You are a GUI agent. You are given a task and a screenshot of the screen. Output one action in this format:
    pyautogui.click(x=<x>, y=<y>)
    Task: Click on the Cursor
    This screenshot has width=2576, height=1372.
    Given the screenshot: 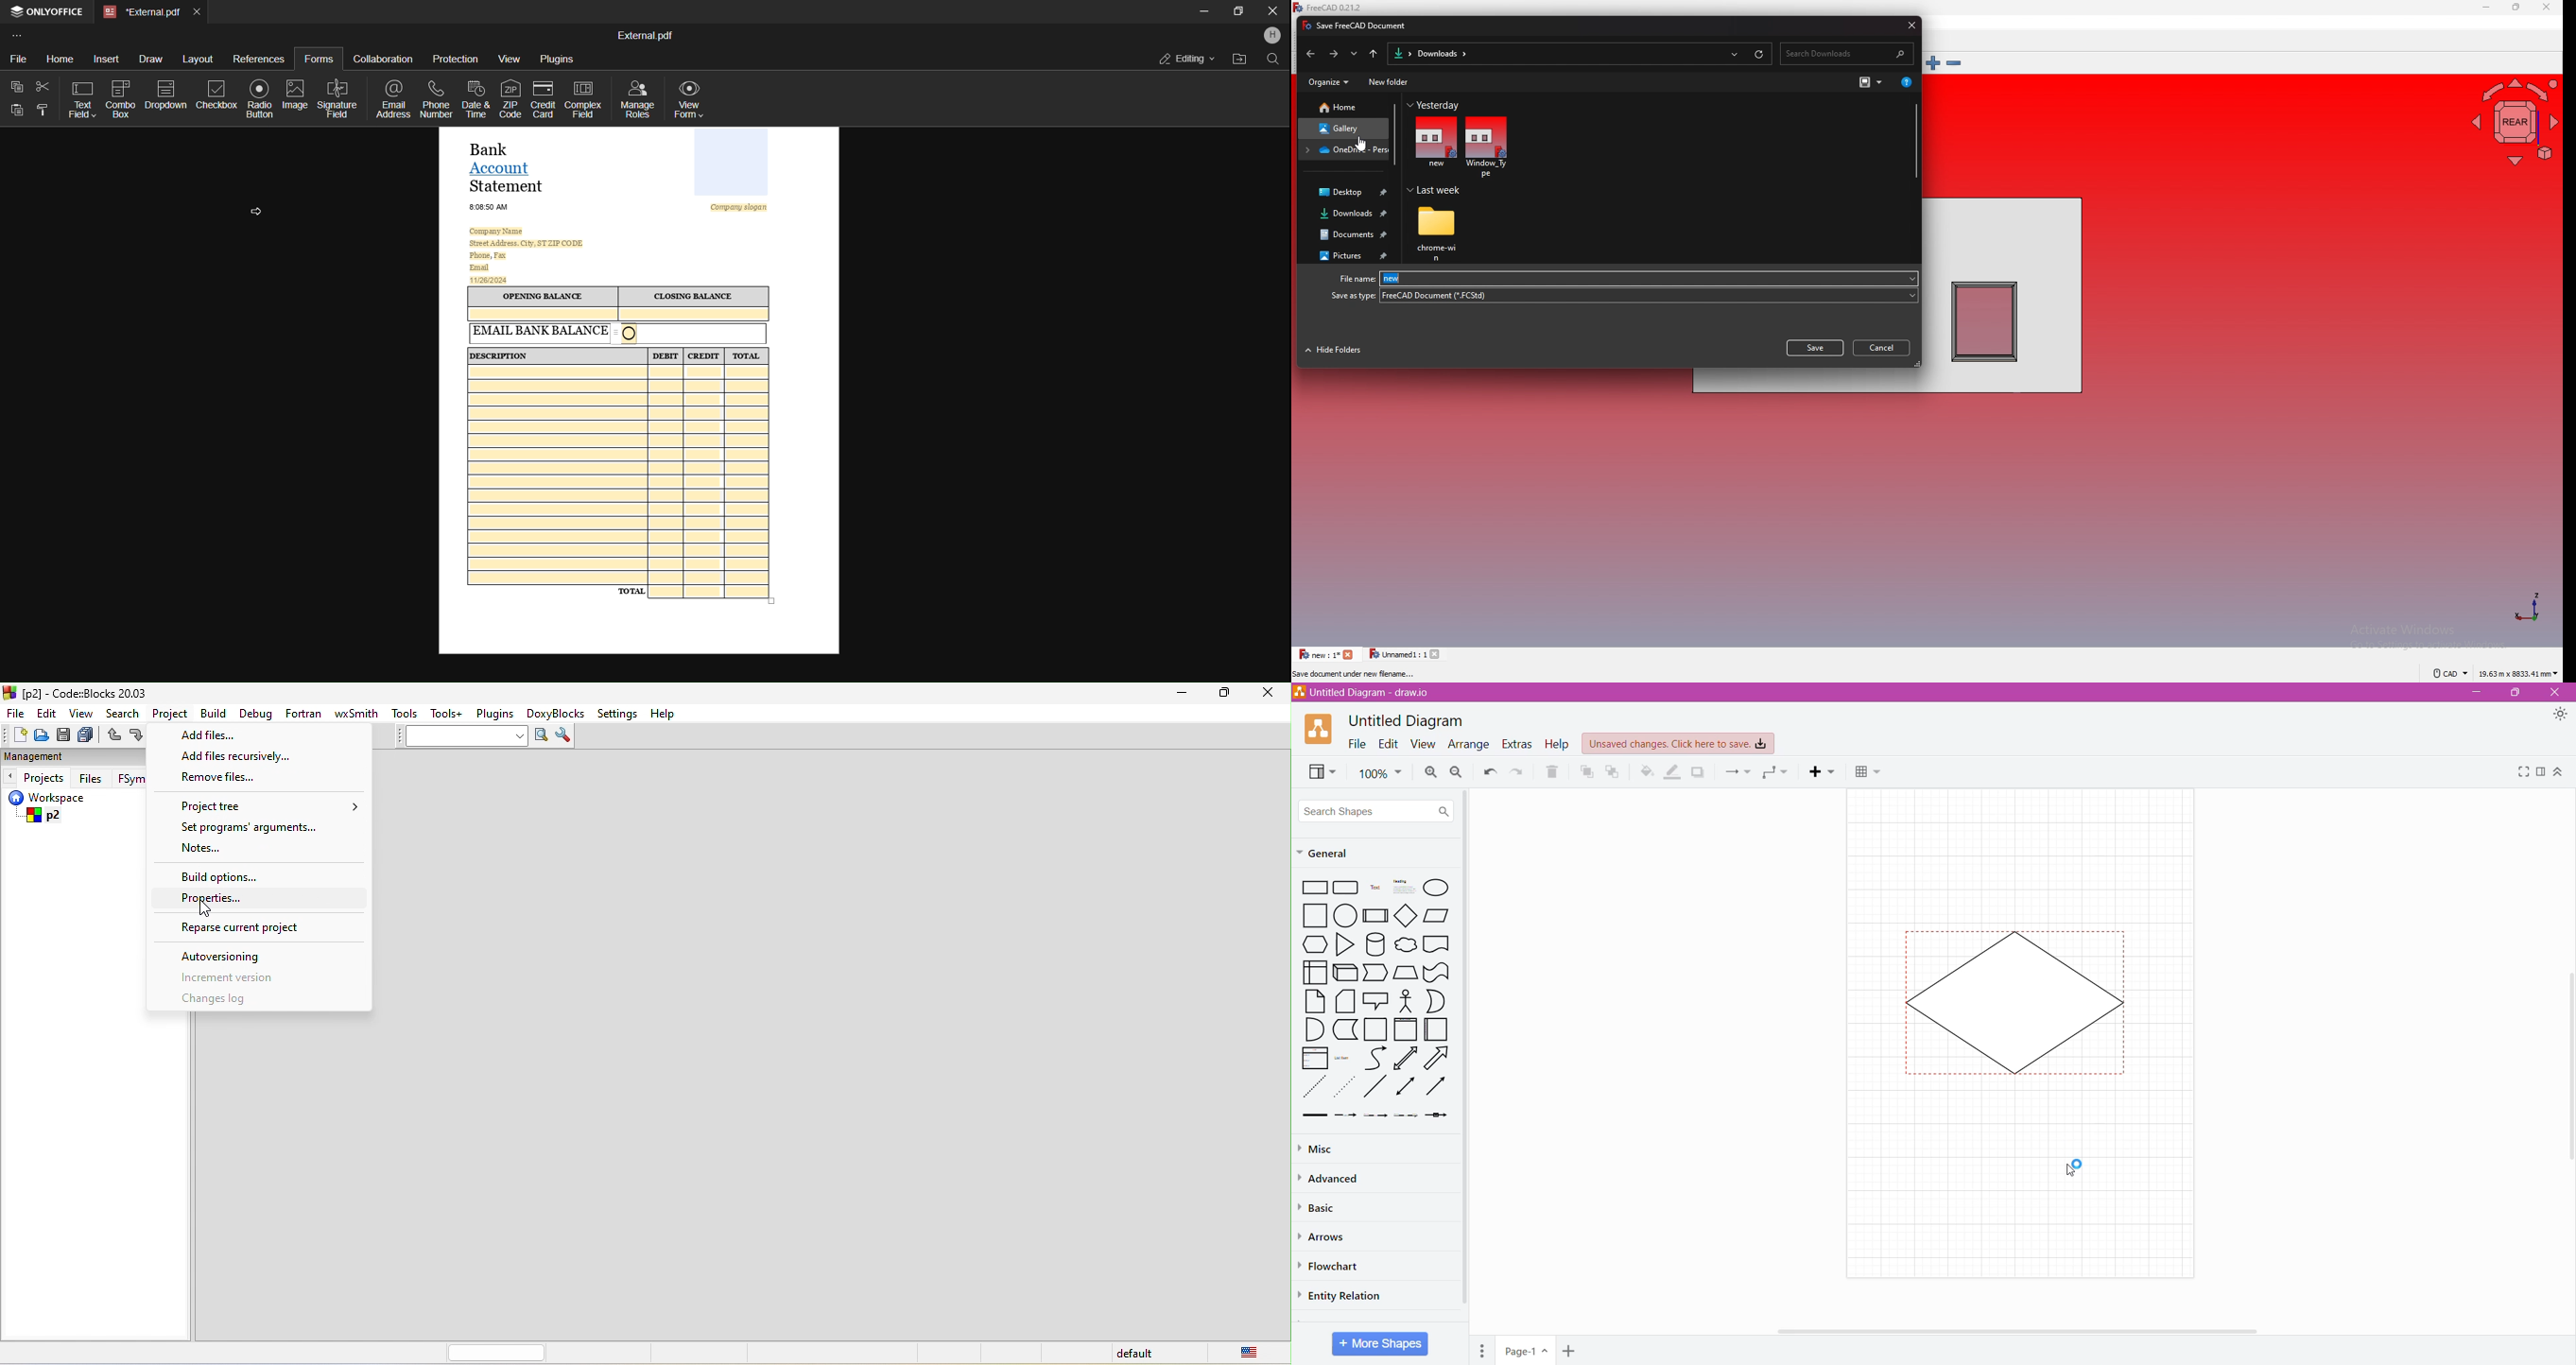 What is the action you would take?
    pyautogui.click(x=2072, y=1173)
    